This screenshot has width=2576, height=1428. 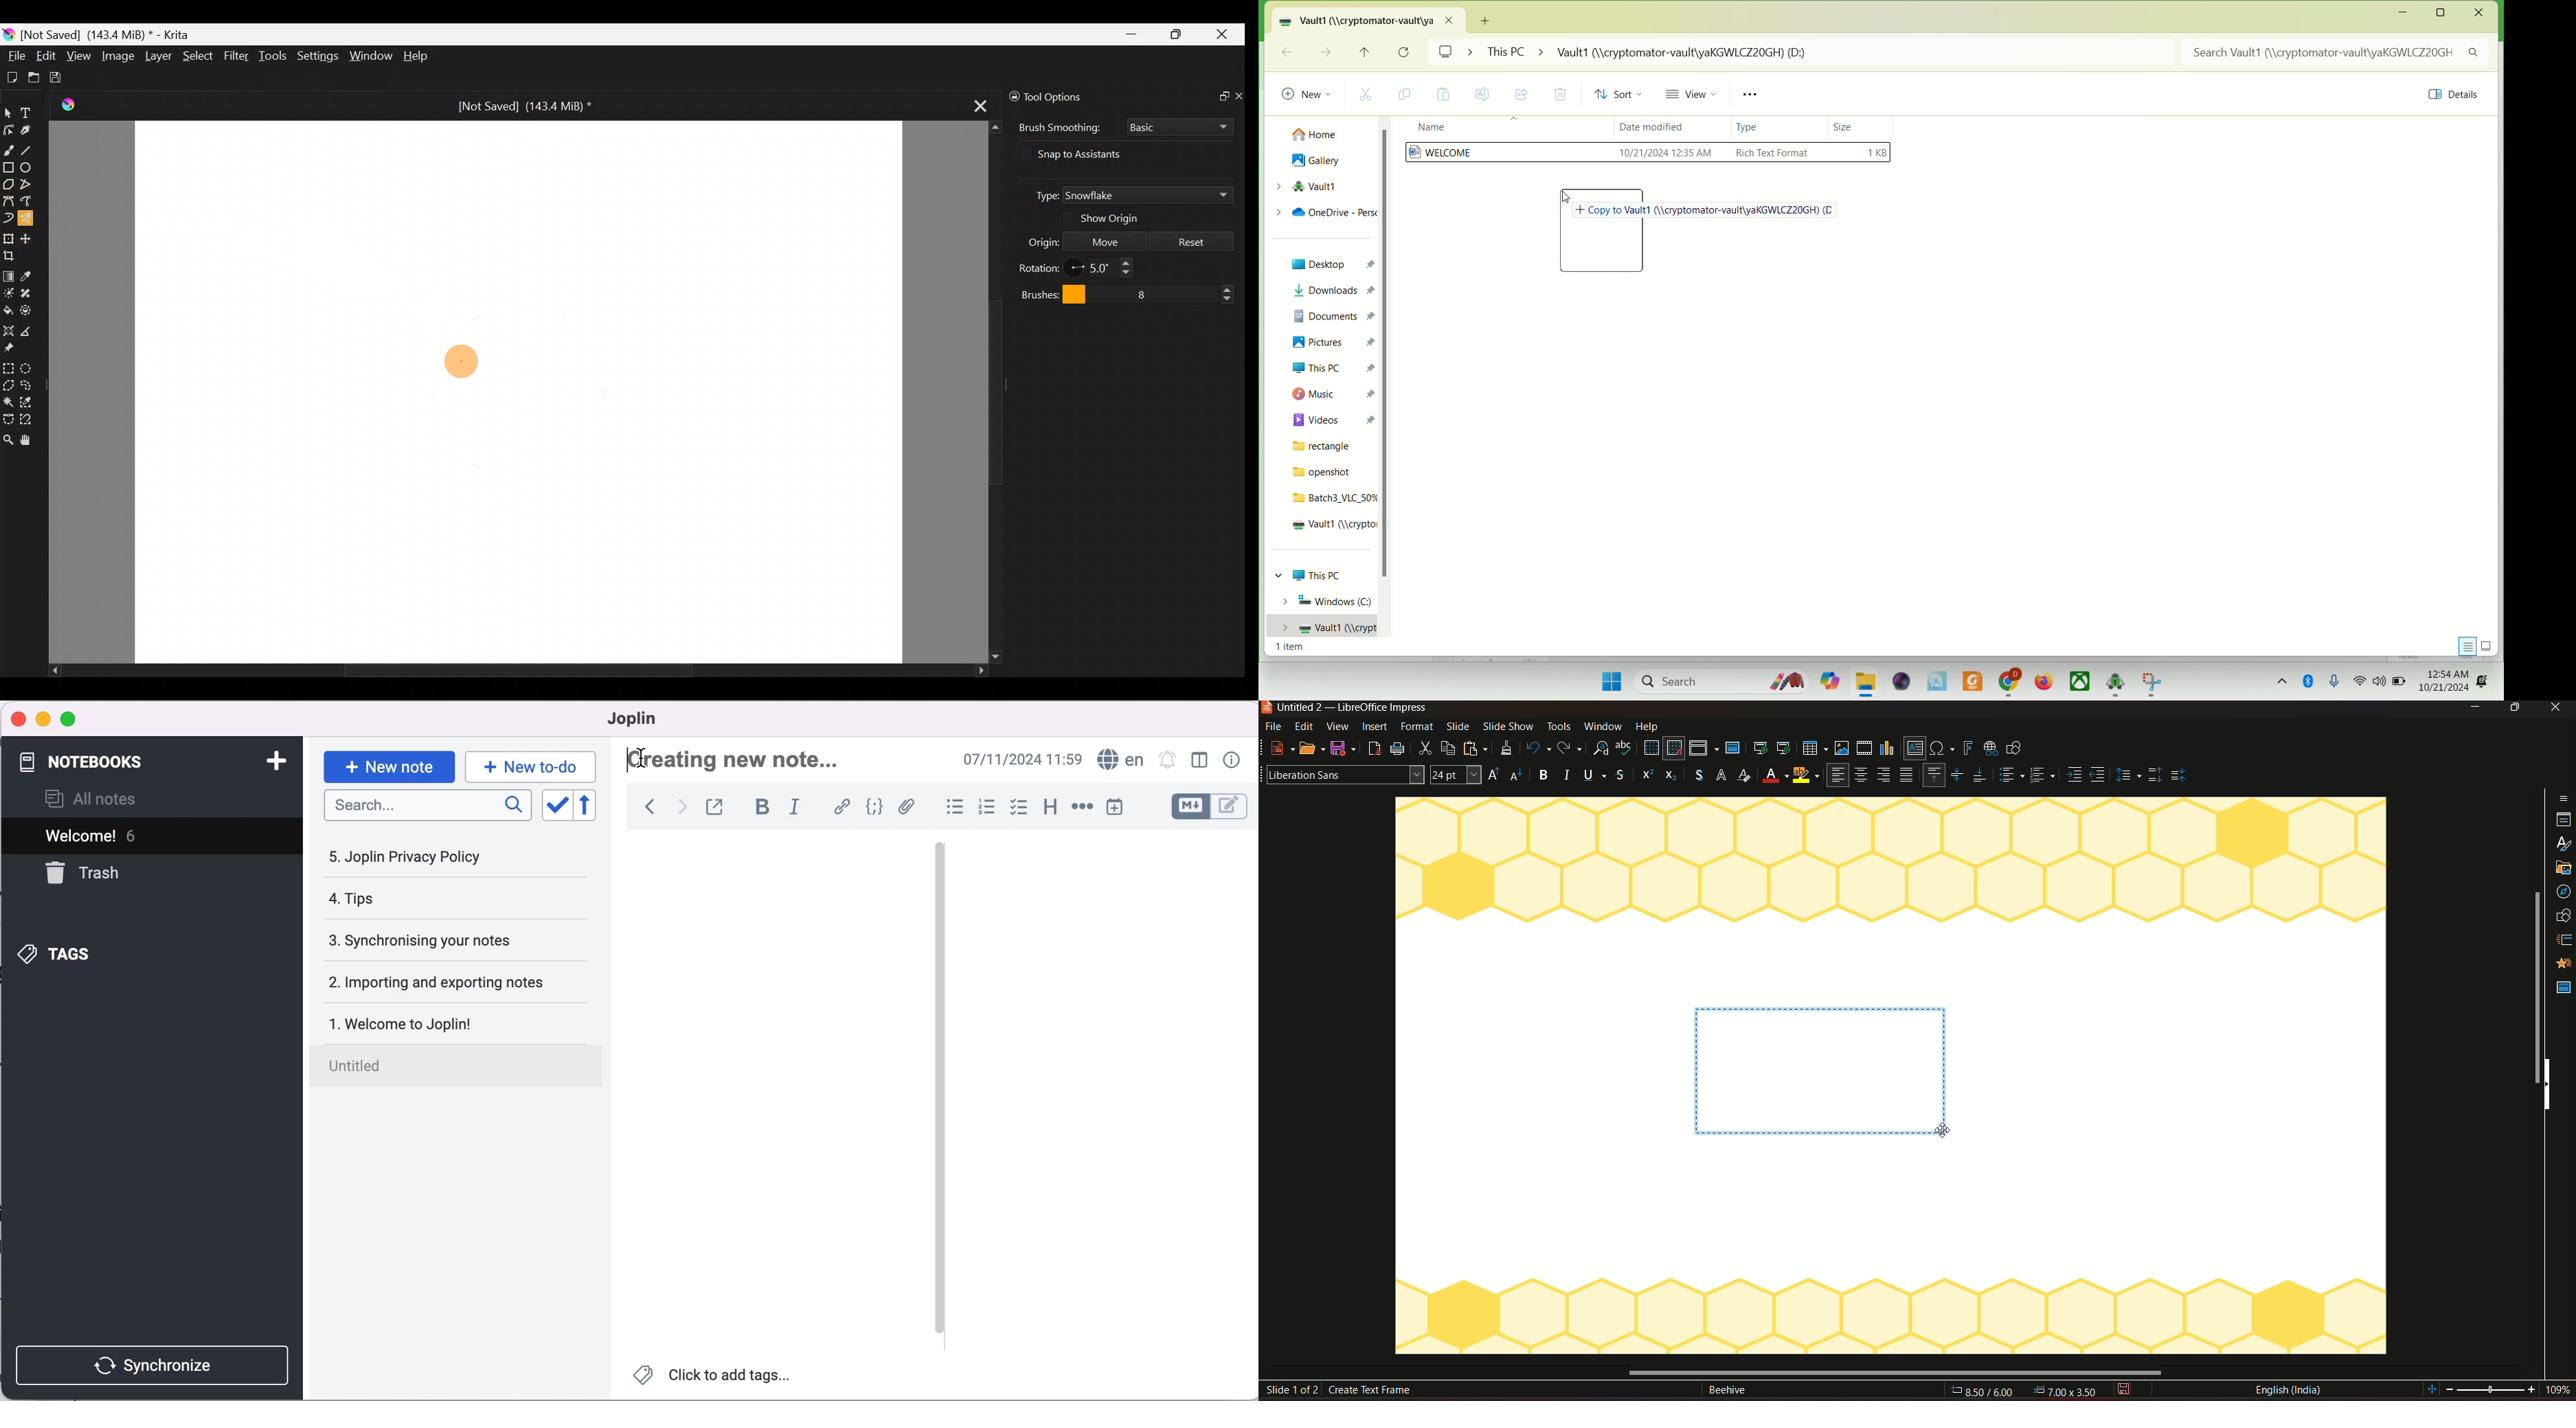 What do you see at coordinates (1306, 91) in the screenshot?
I see `new` at bounding box center [1306, 91].